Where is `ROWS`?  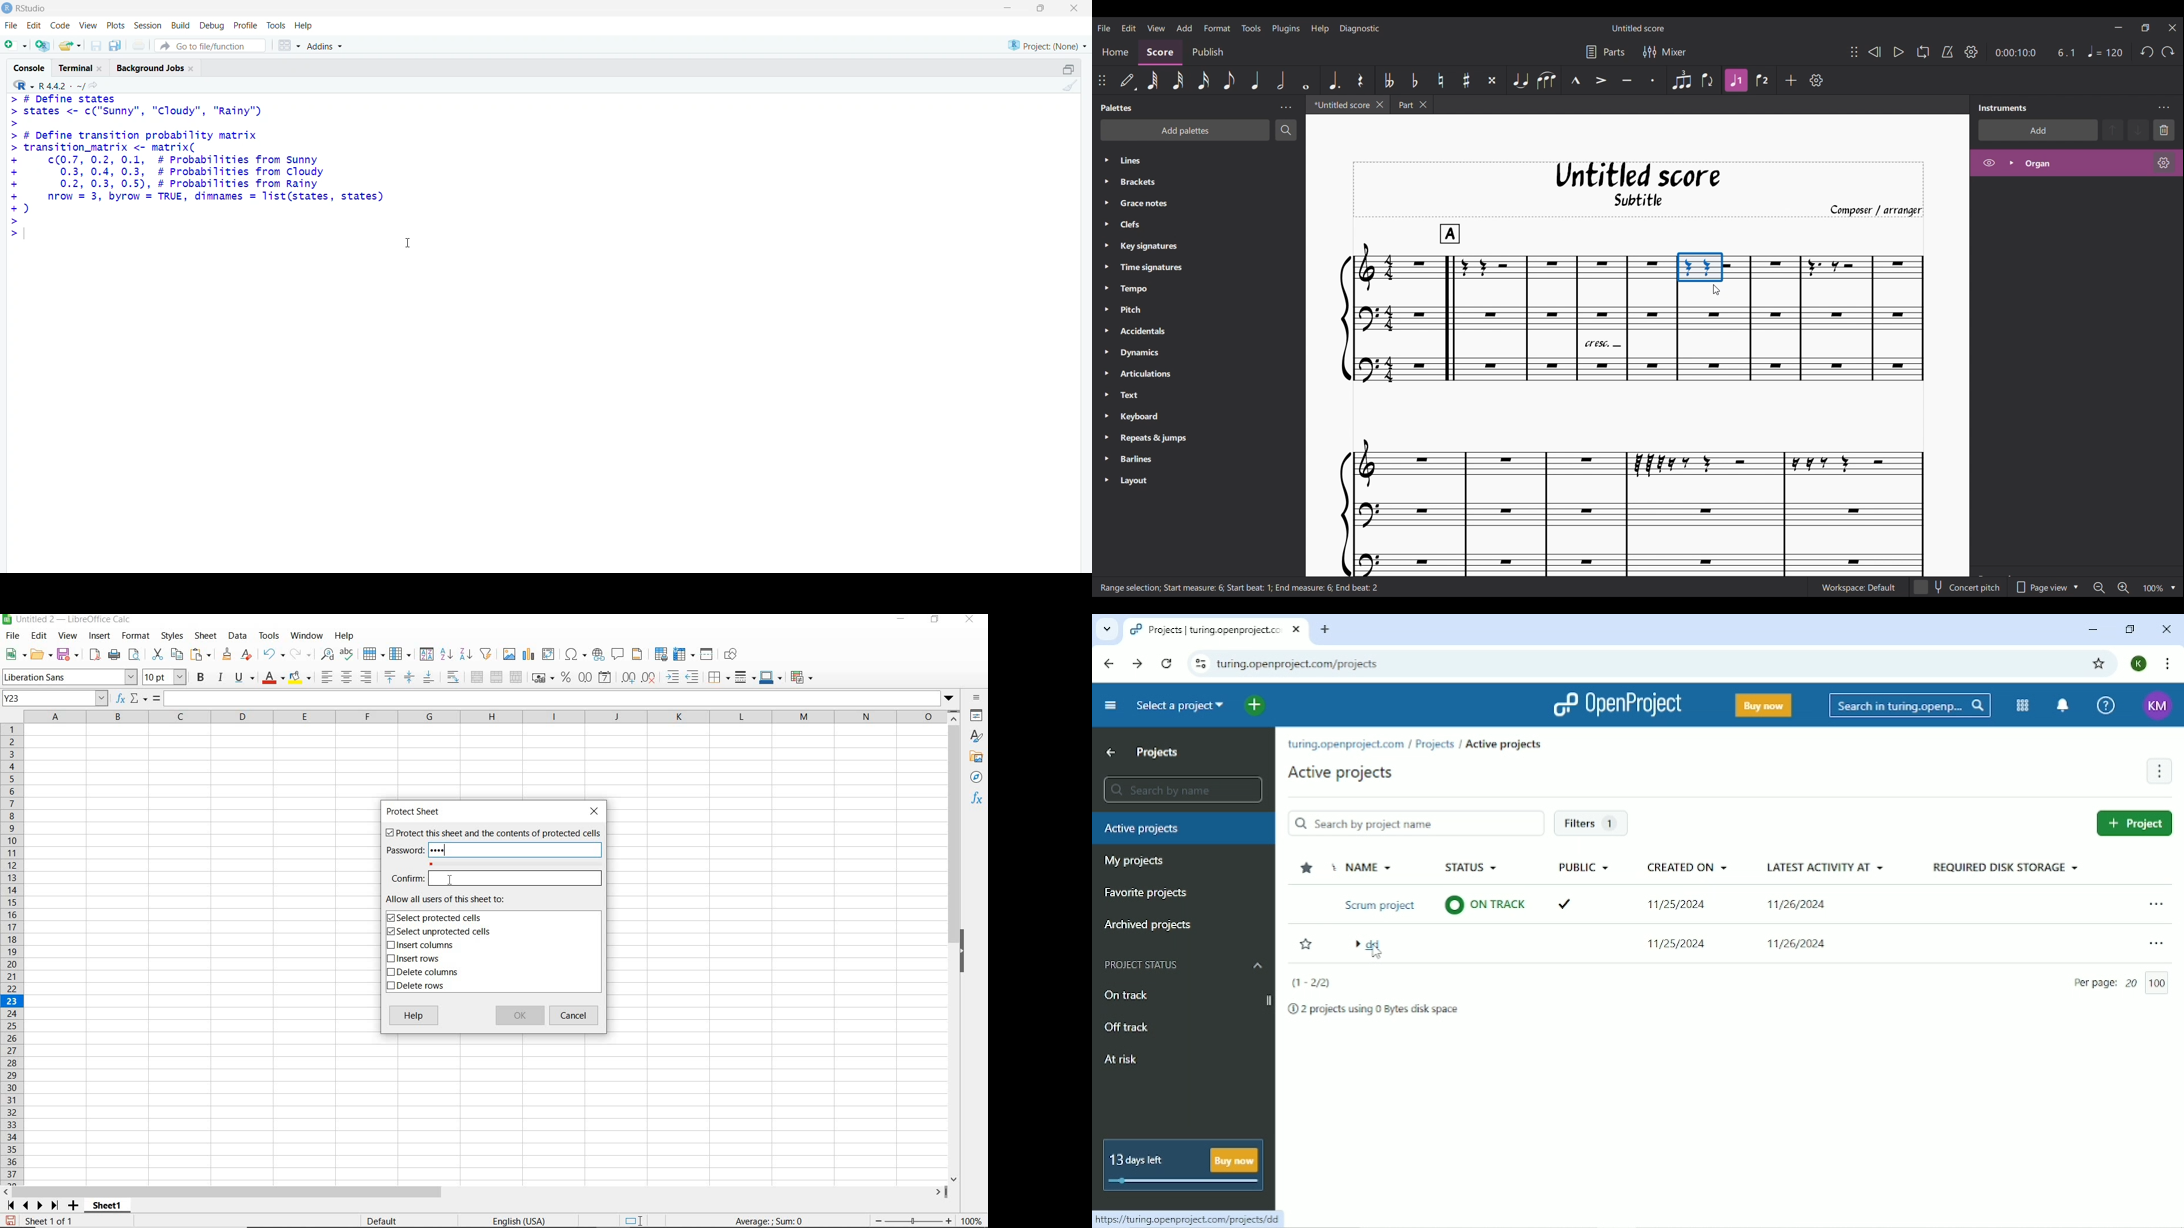 ROWS is located at coordinates (13, 952).